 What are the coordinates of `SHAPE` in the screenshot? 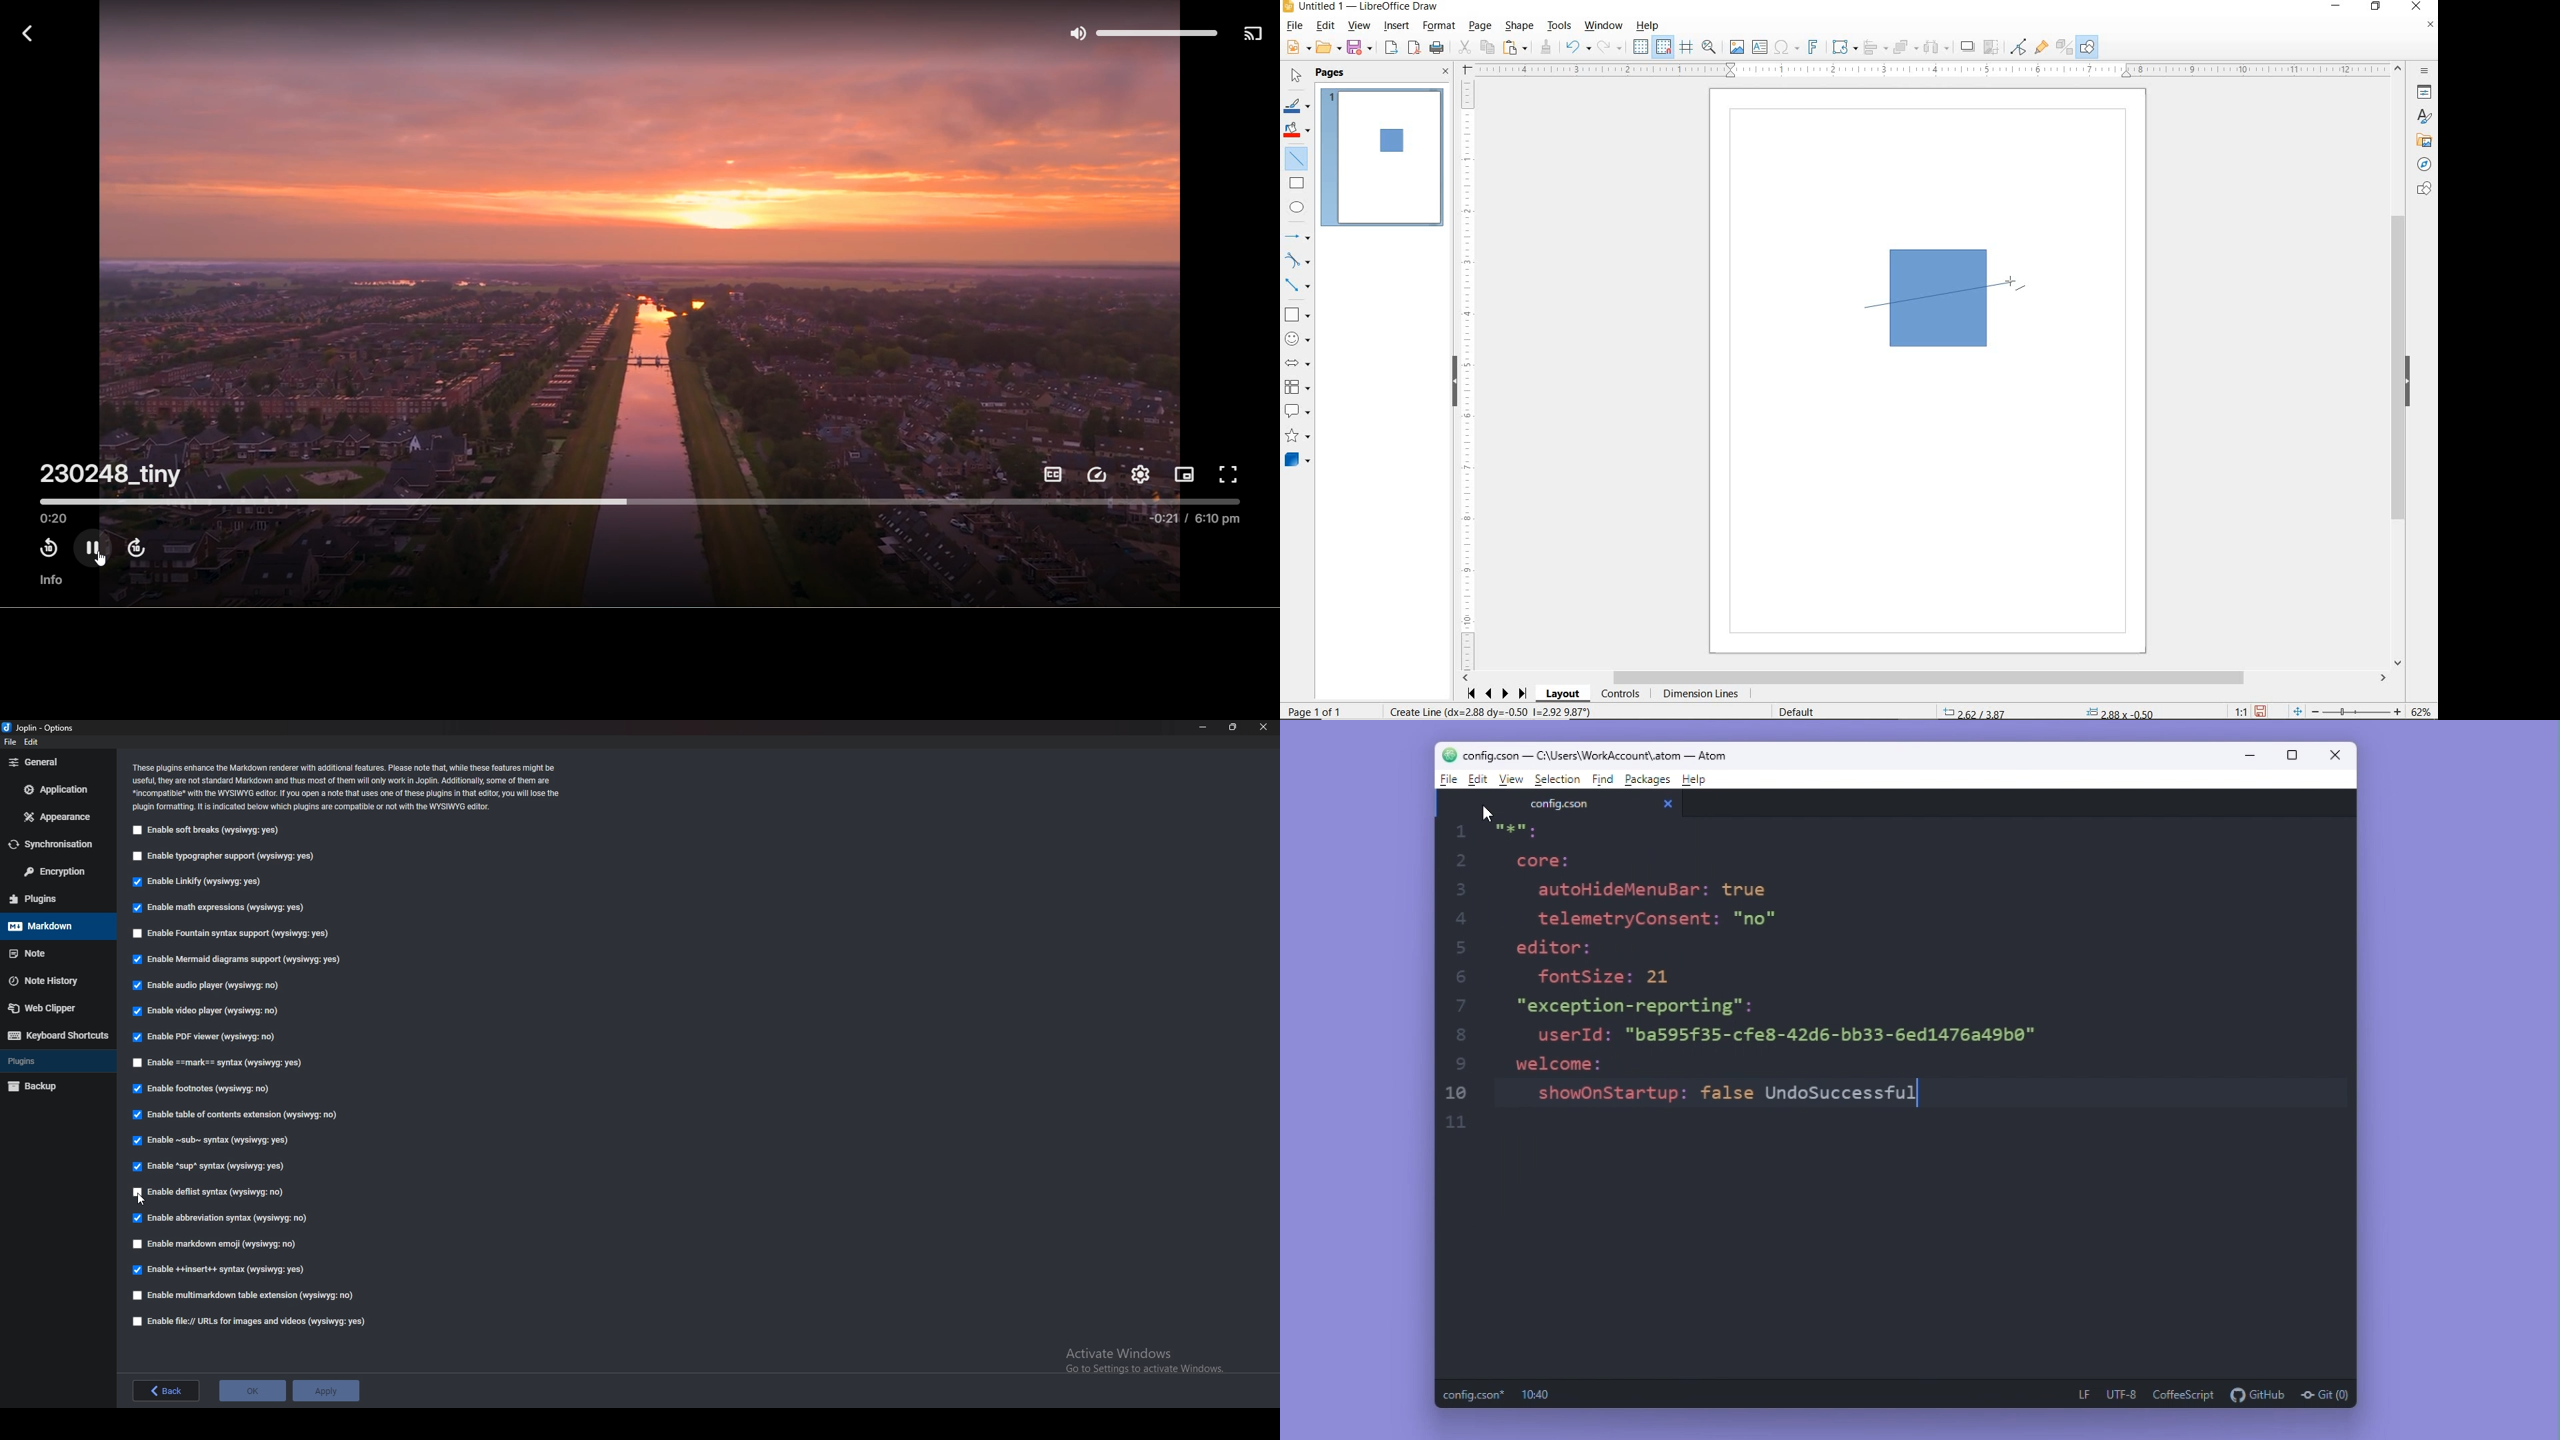 It's located at (1519, 27).